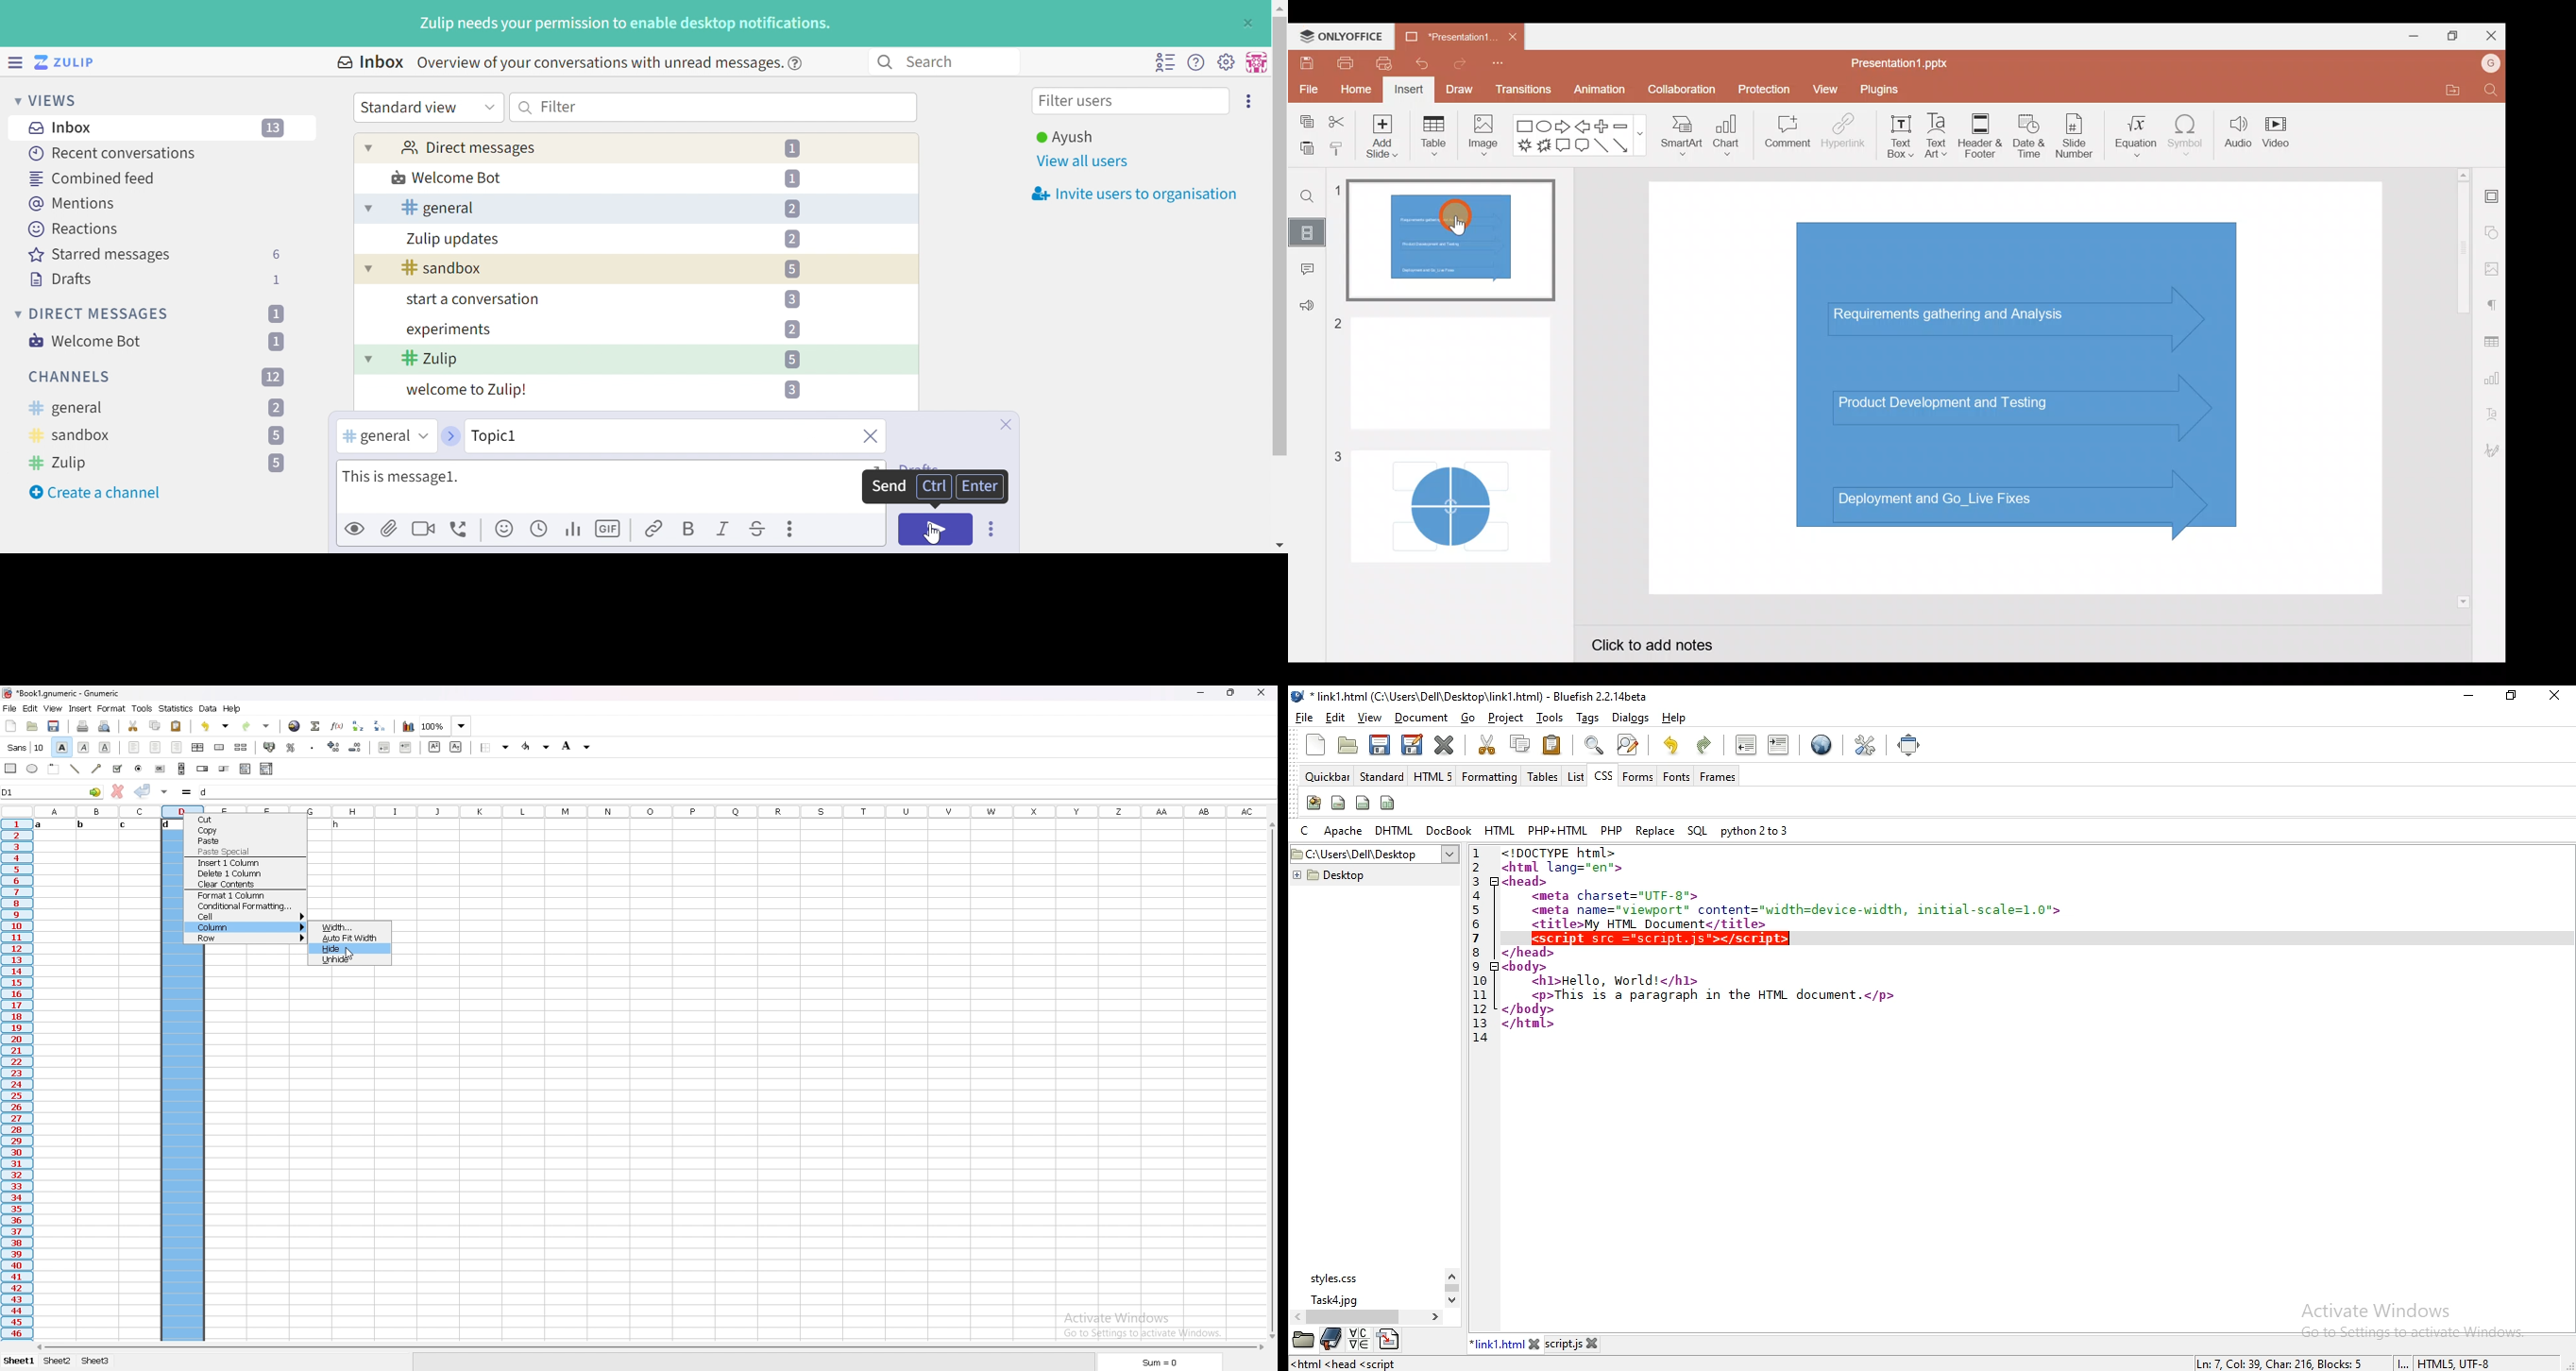  What do you see at coordinates (241, 747) in the screenshot?
I see `split merged cell` at bounding box center [241, 747].